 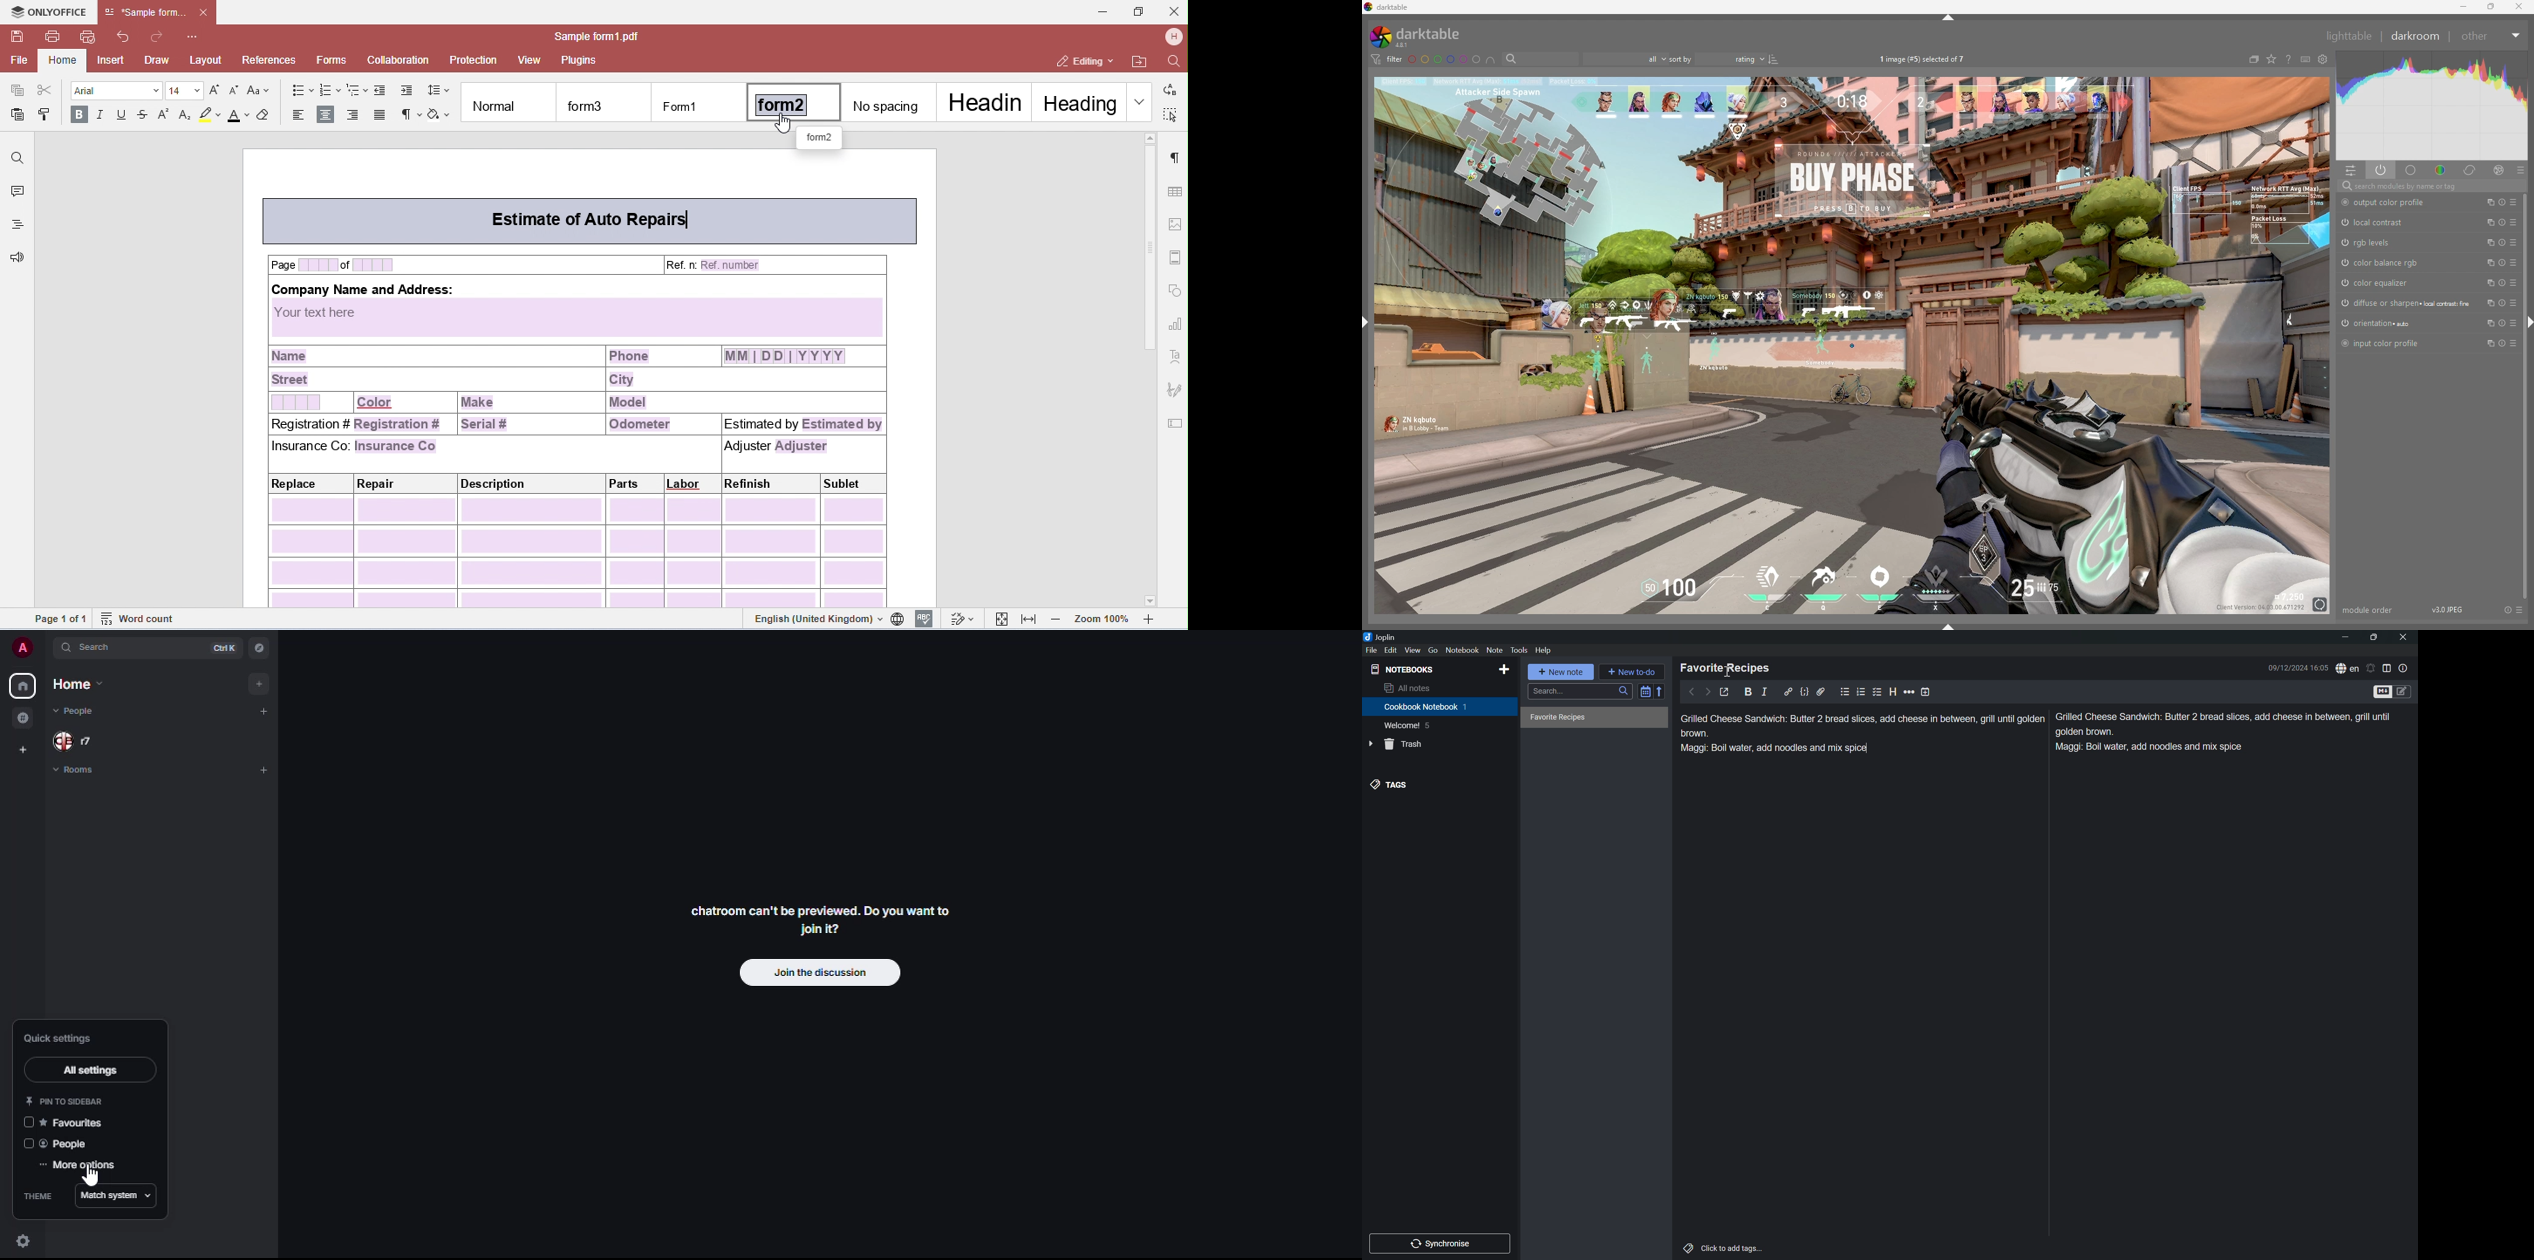 I want to click on Favorite Recipes, so click(x=1727, y=668).